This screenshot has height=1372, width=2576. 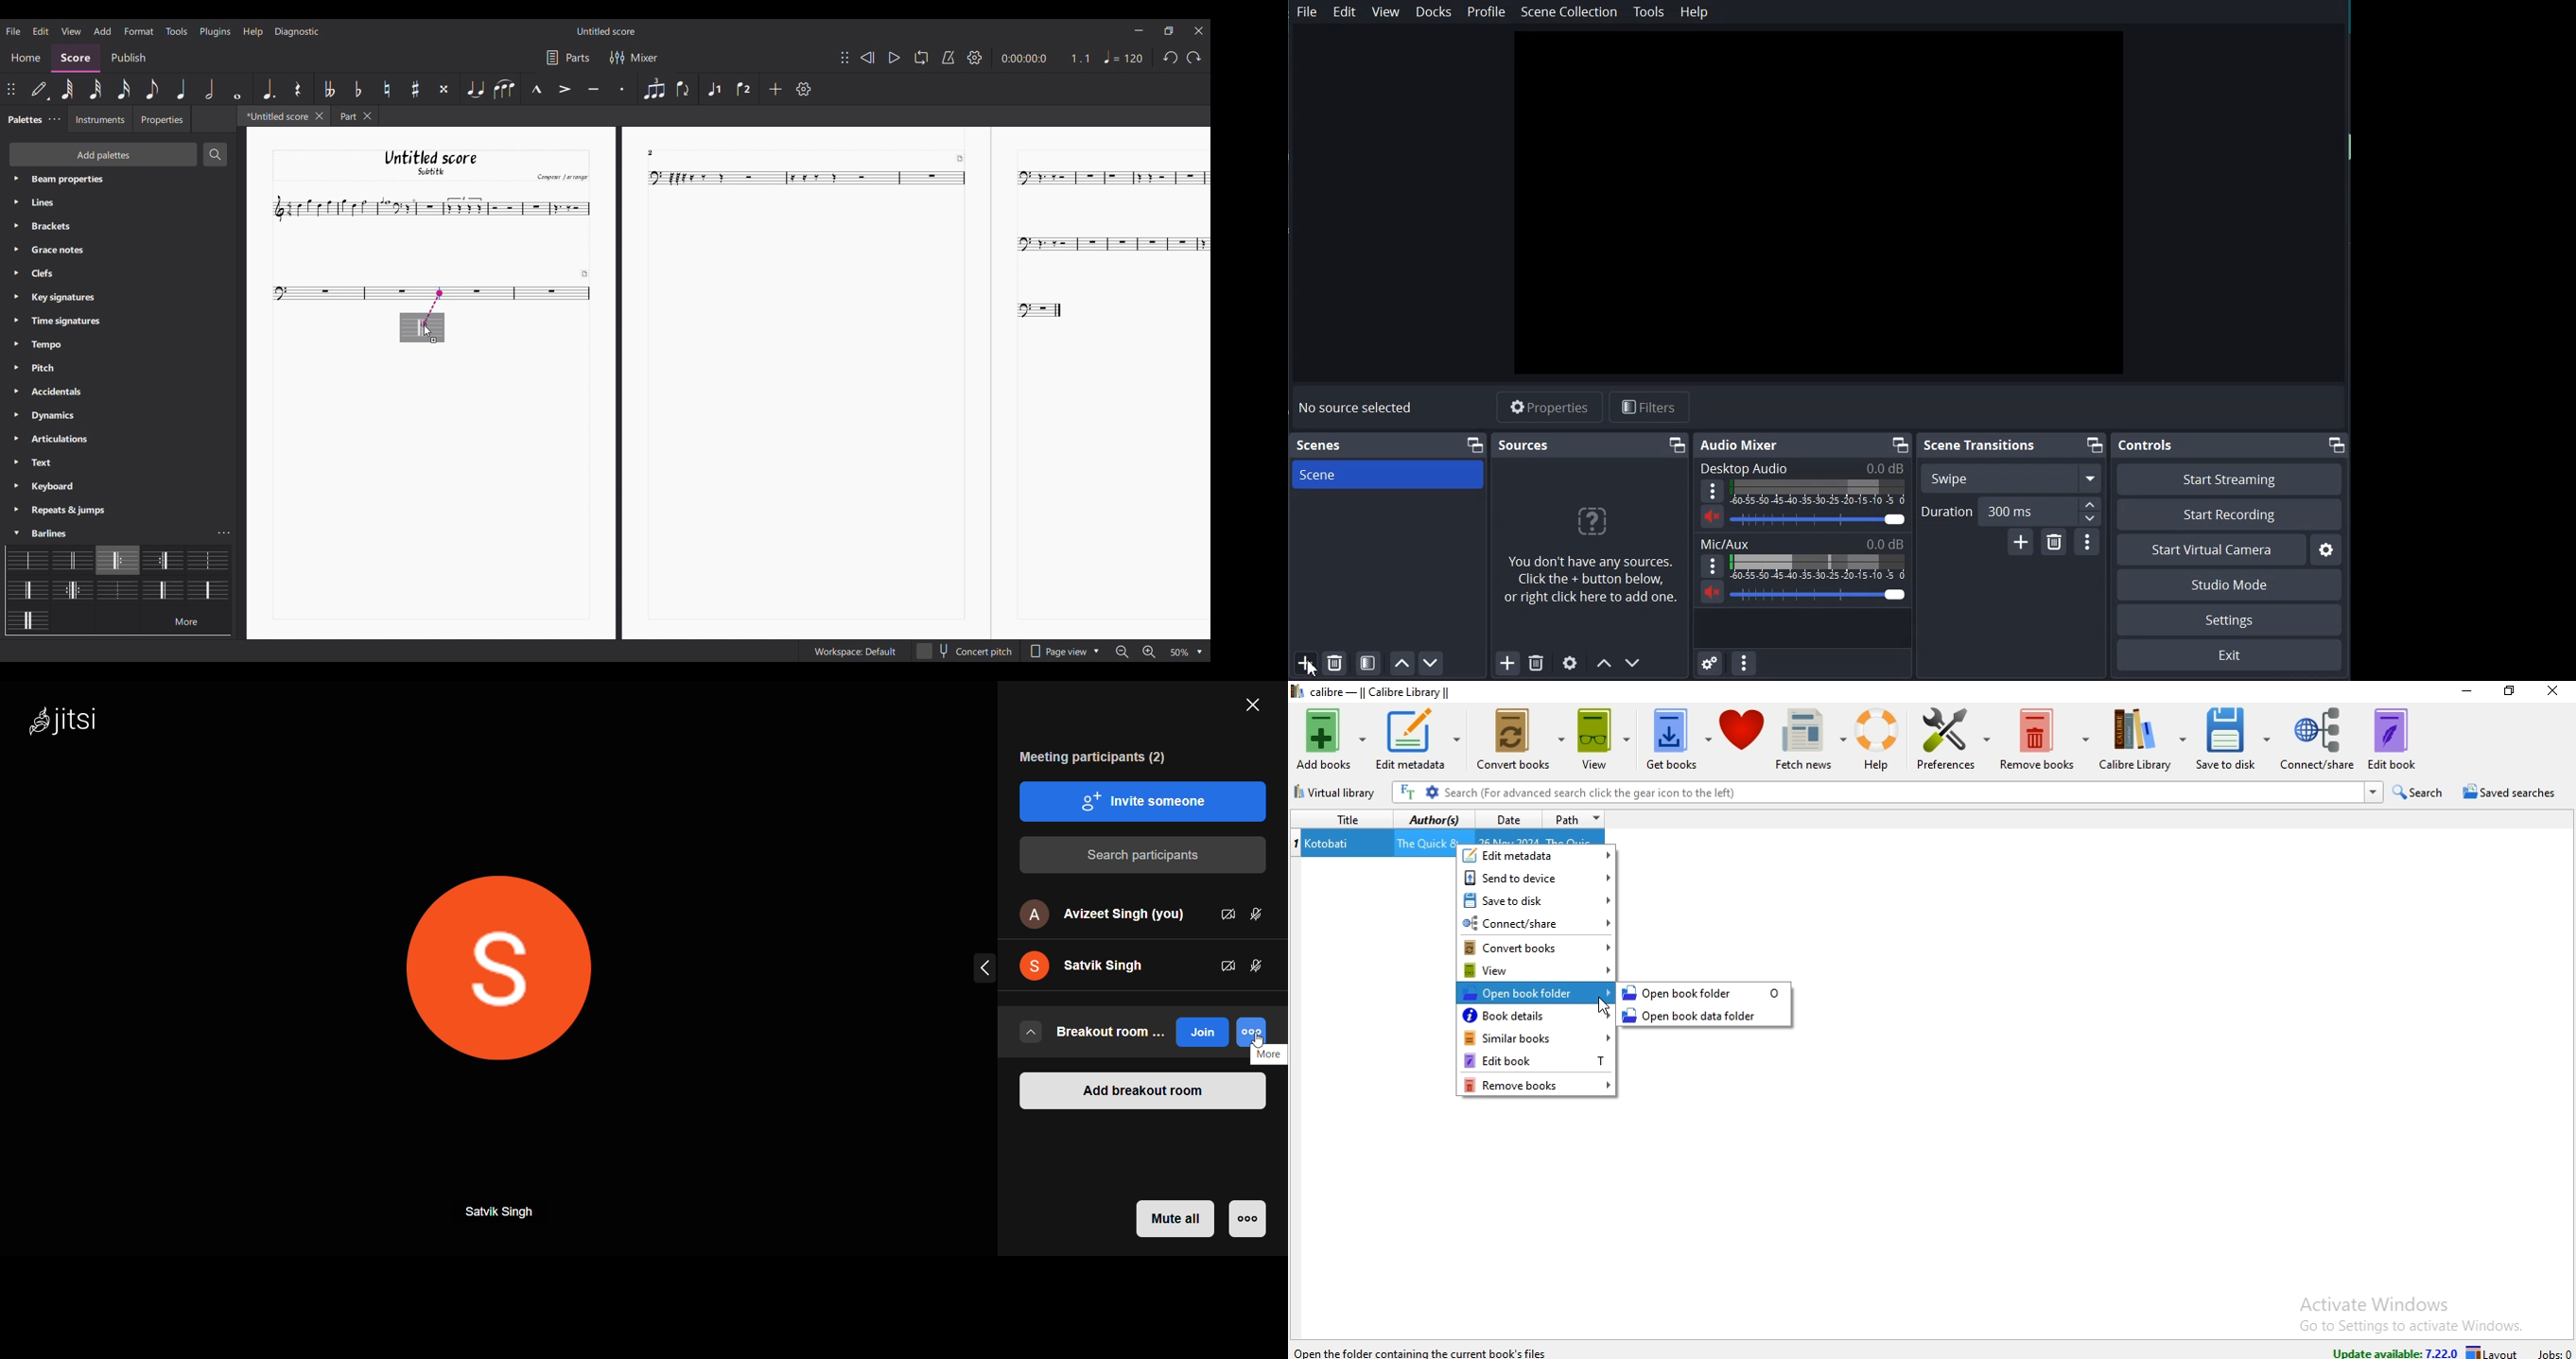 What do you see at coordinates (1194, 57) in the screenshot?
I see `Redo` at bounding box center [1194, 57].